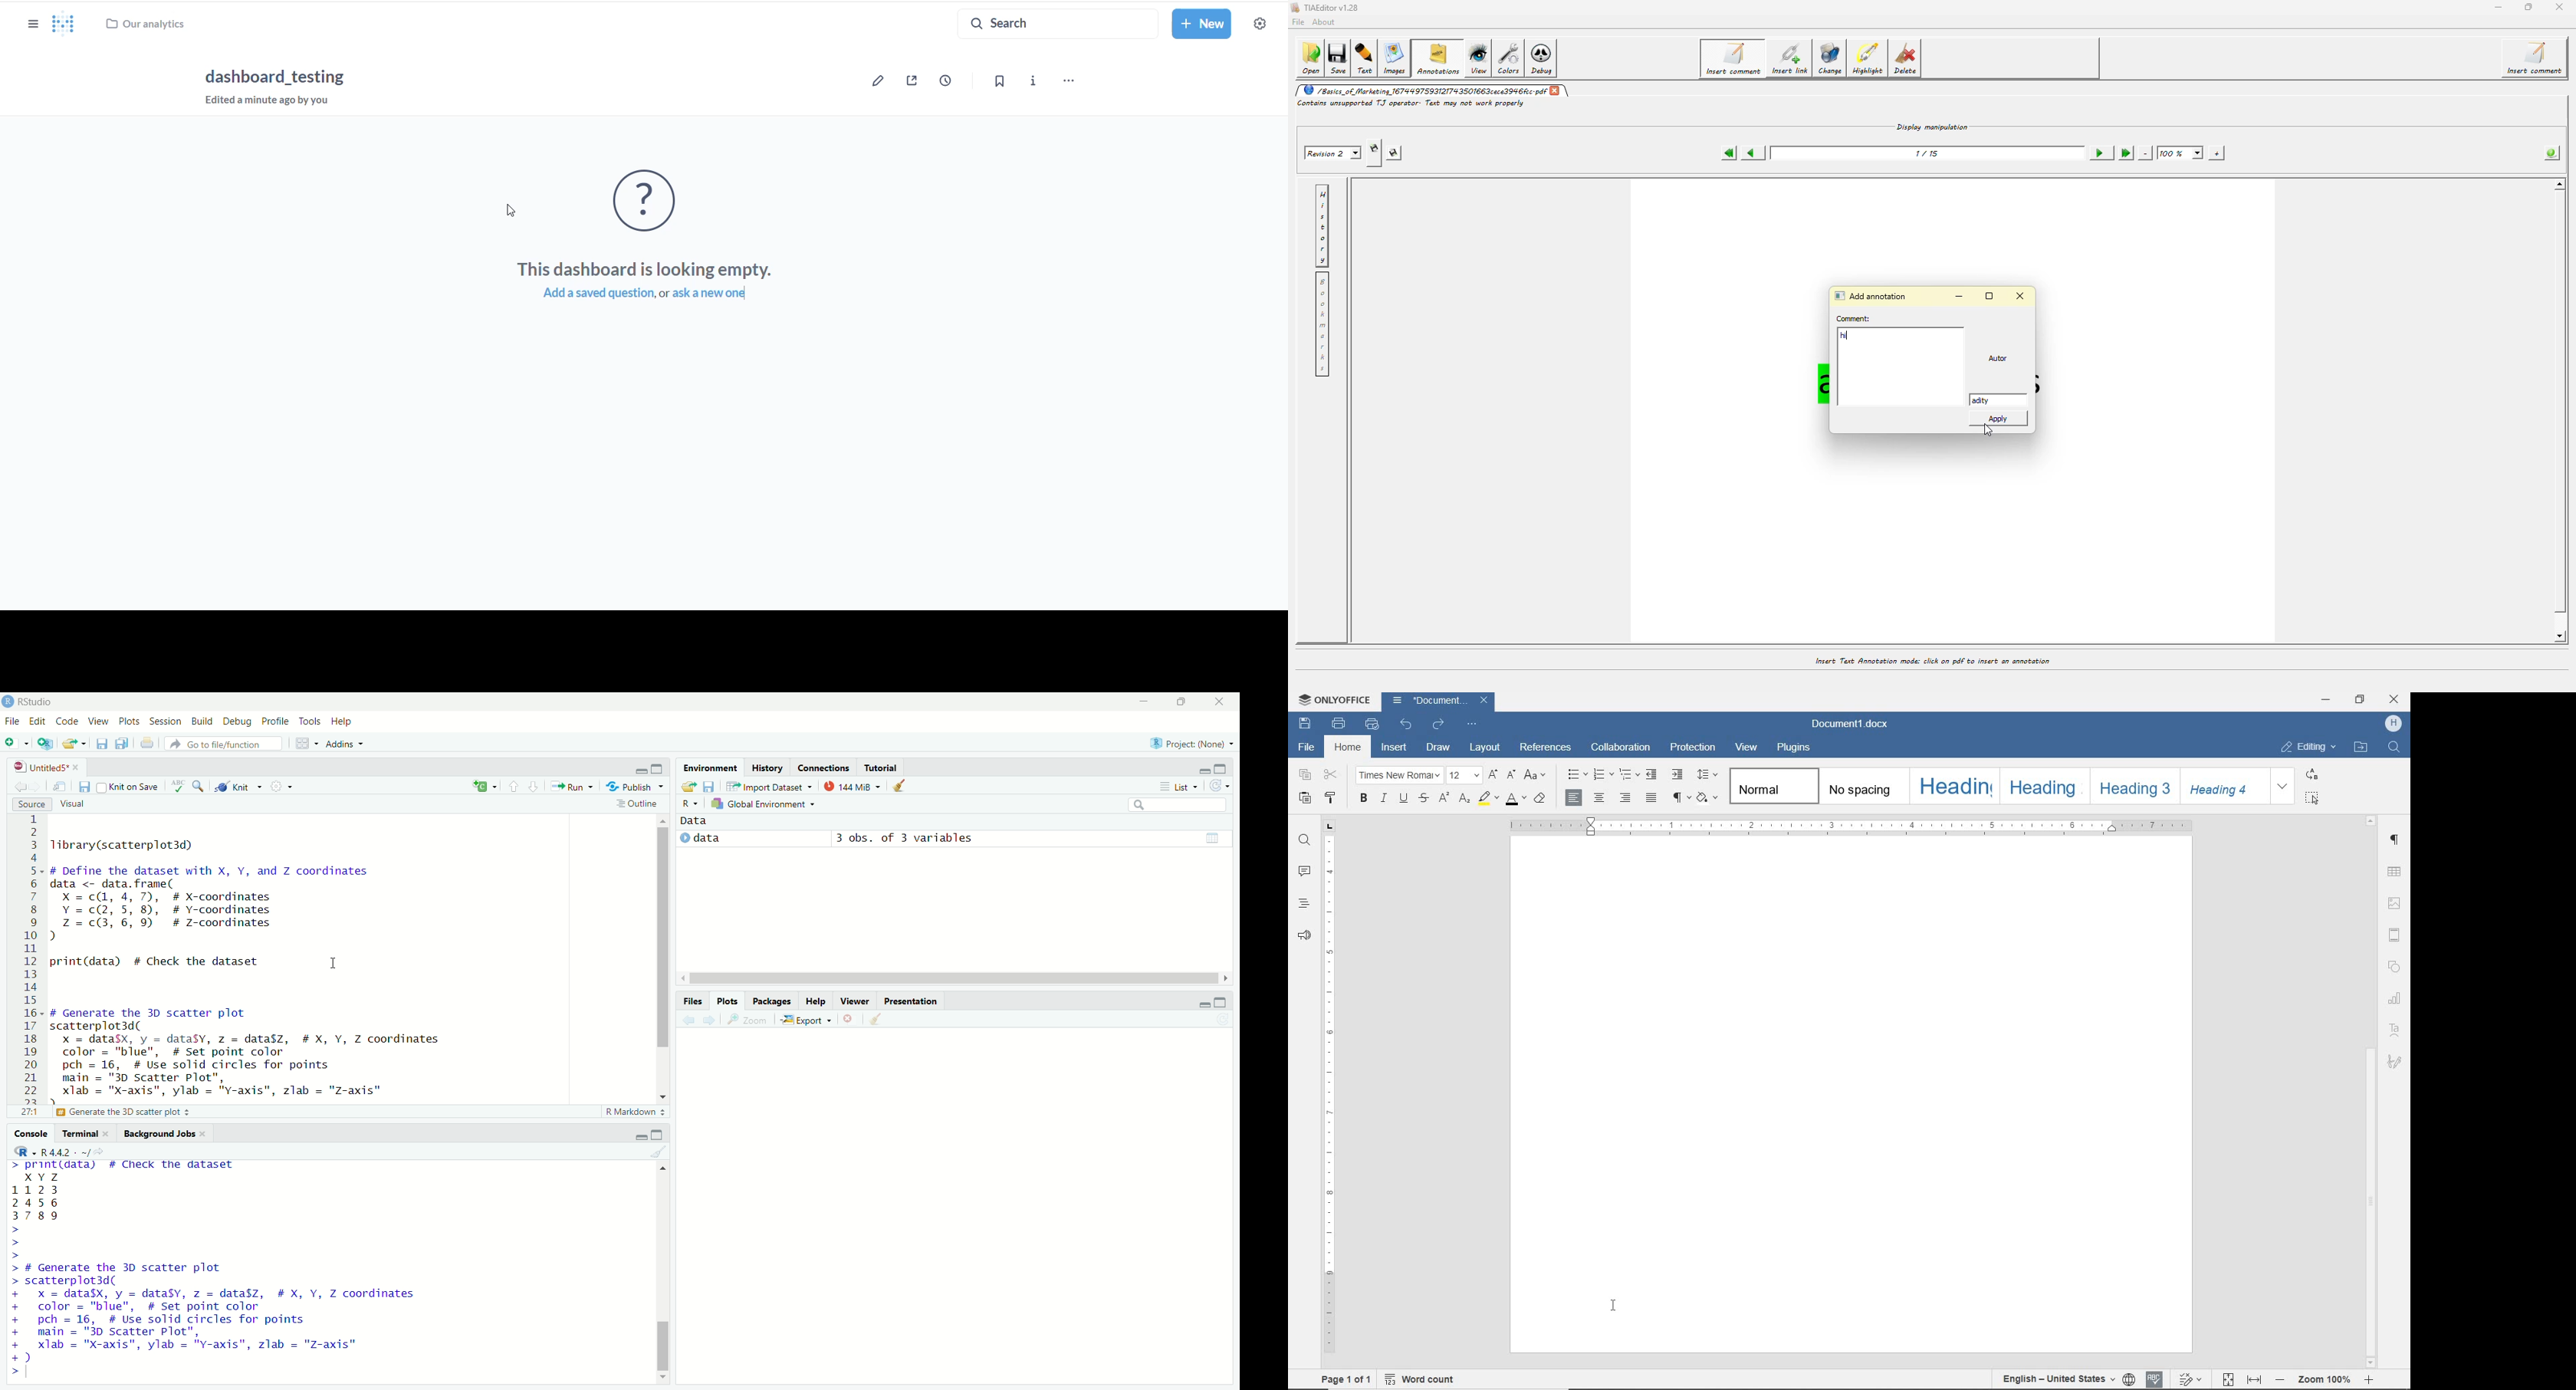 The width and height of the screenshot is (2576, 1400). I want to click on new button, so click(1204, 24).